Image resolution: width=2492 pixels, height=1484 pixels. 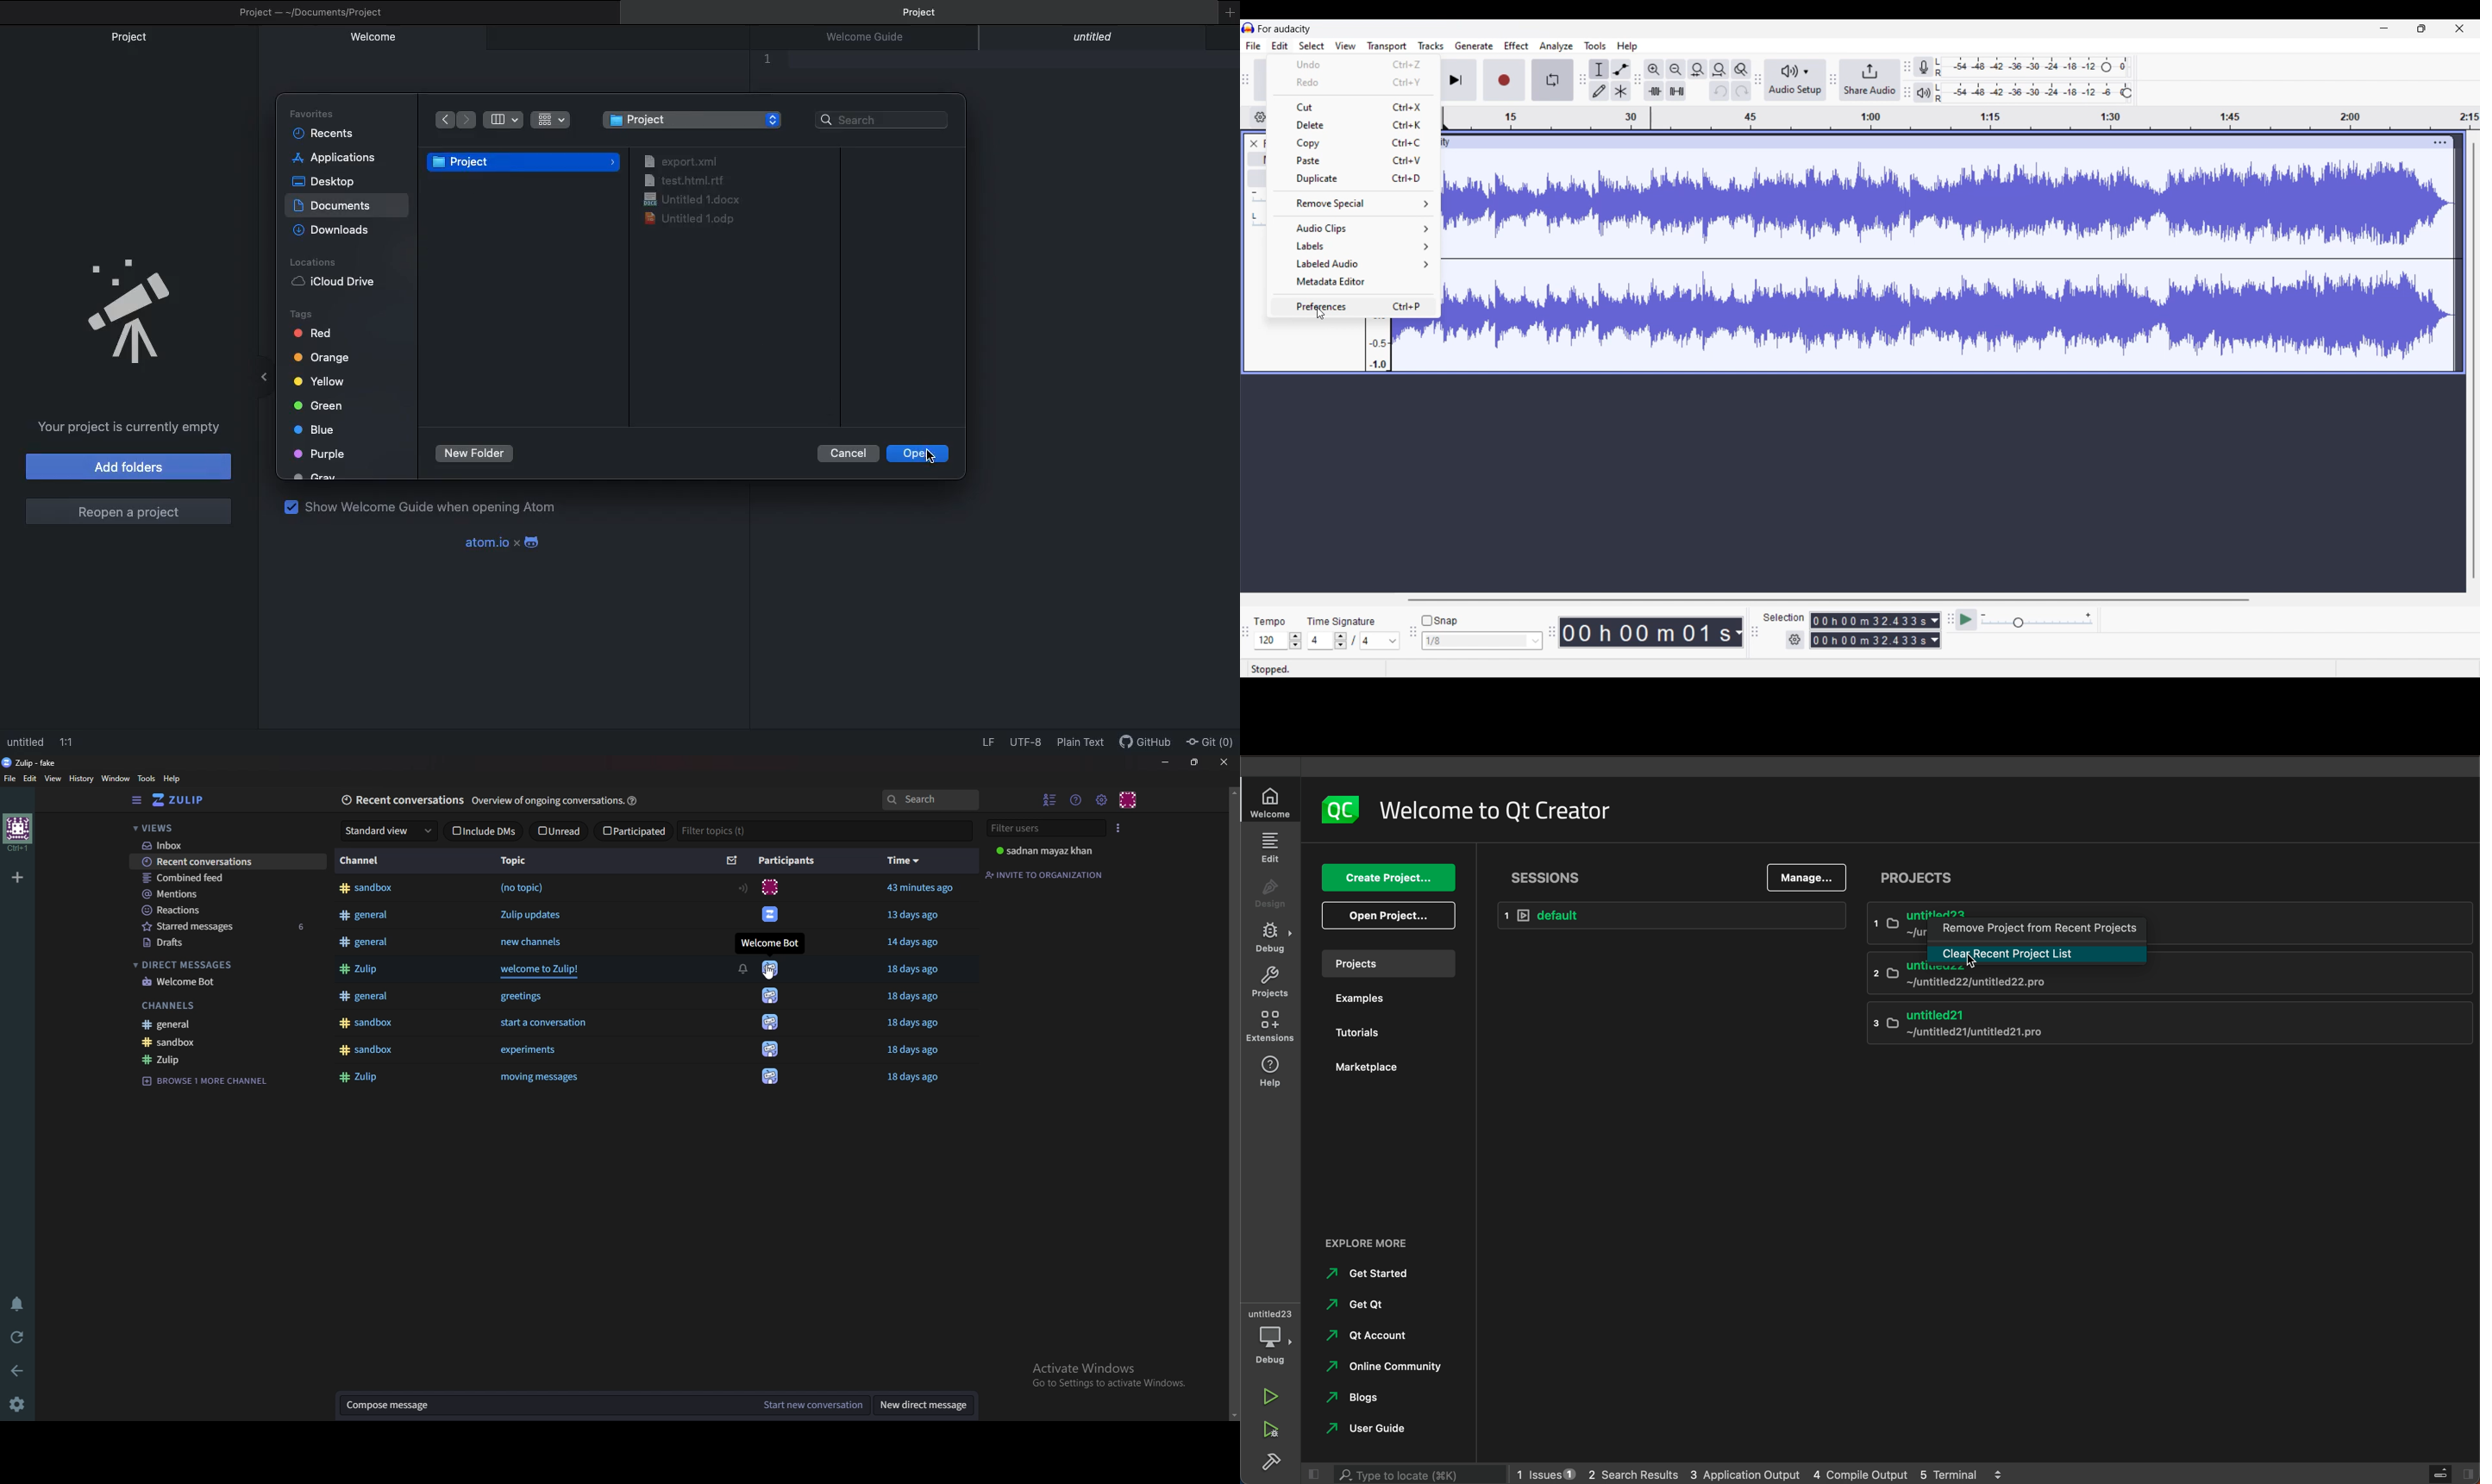 I want to click on Window, so click(x=116, y=778).